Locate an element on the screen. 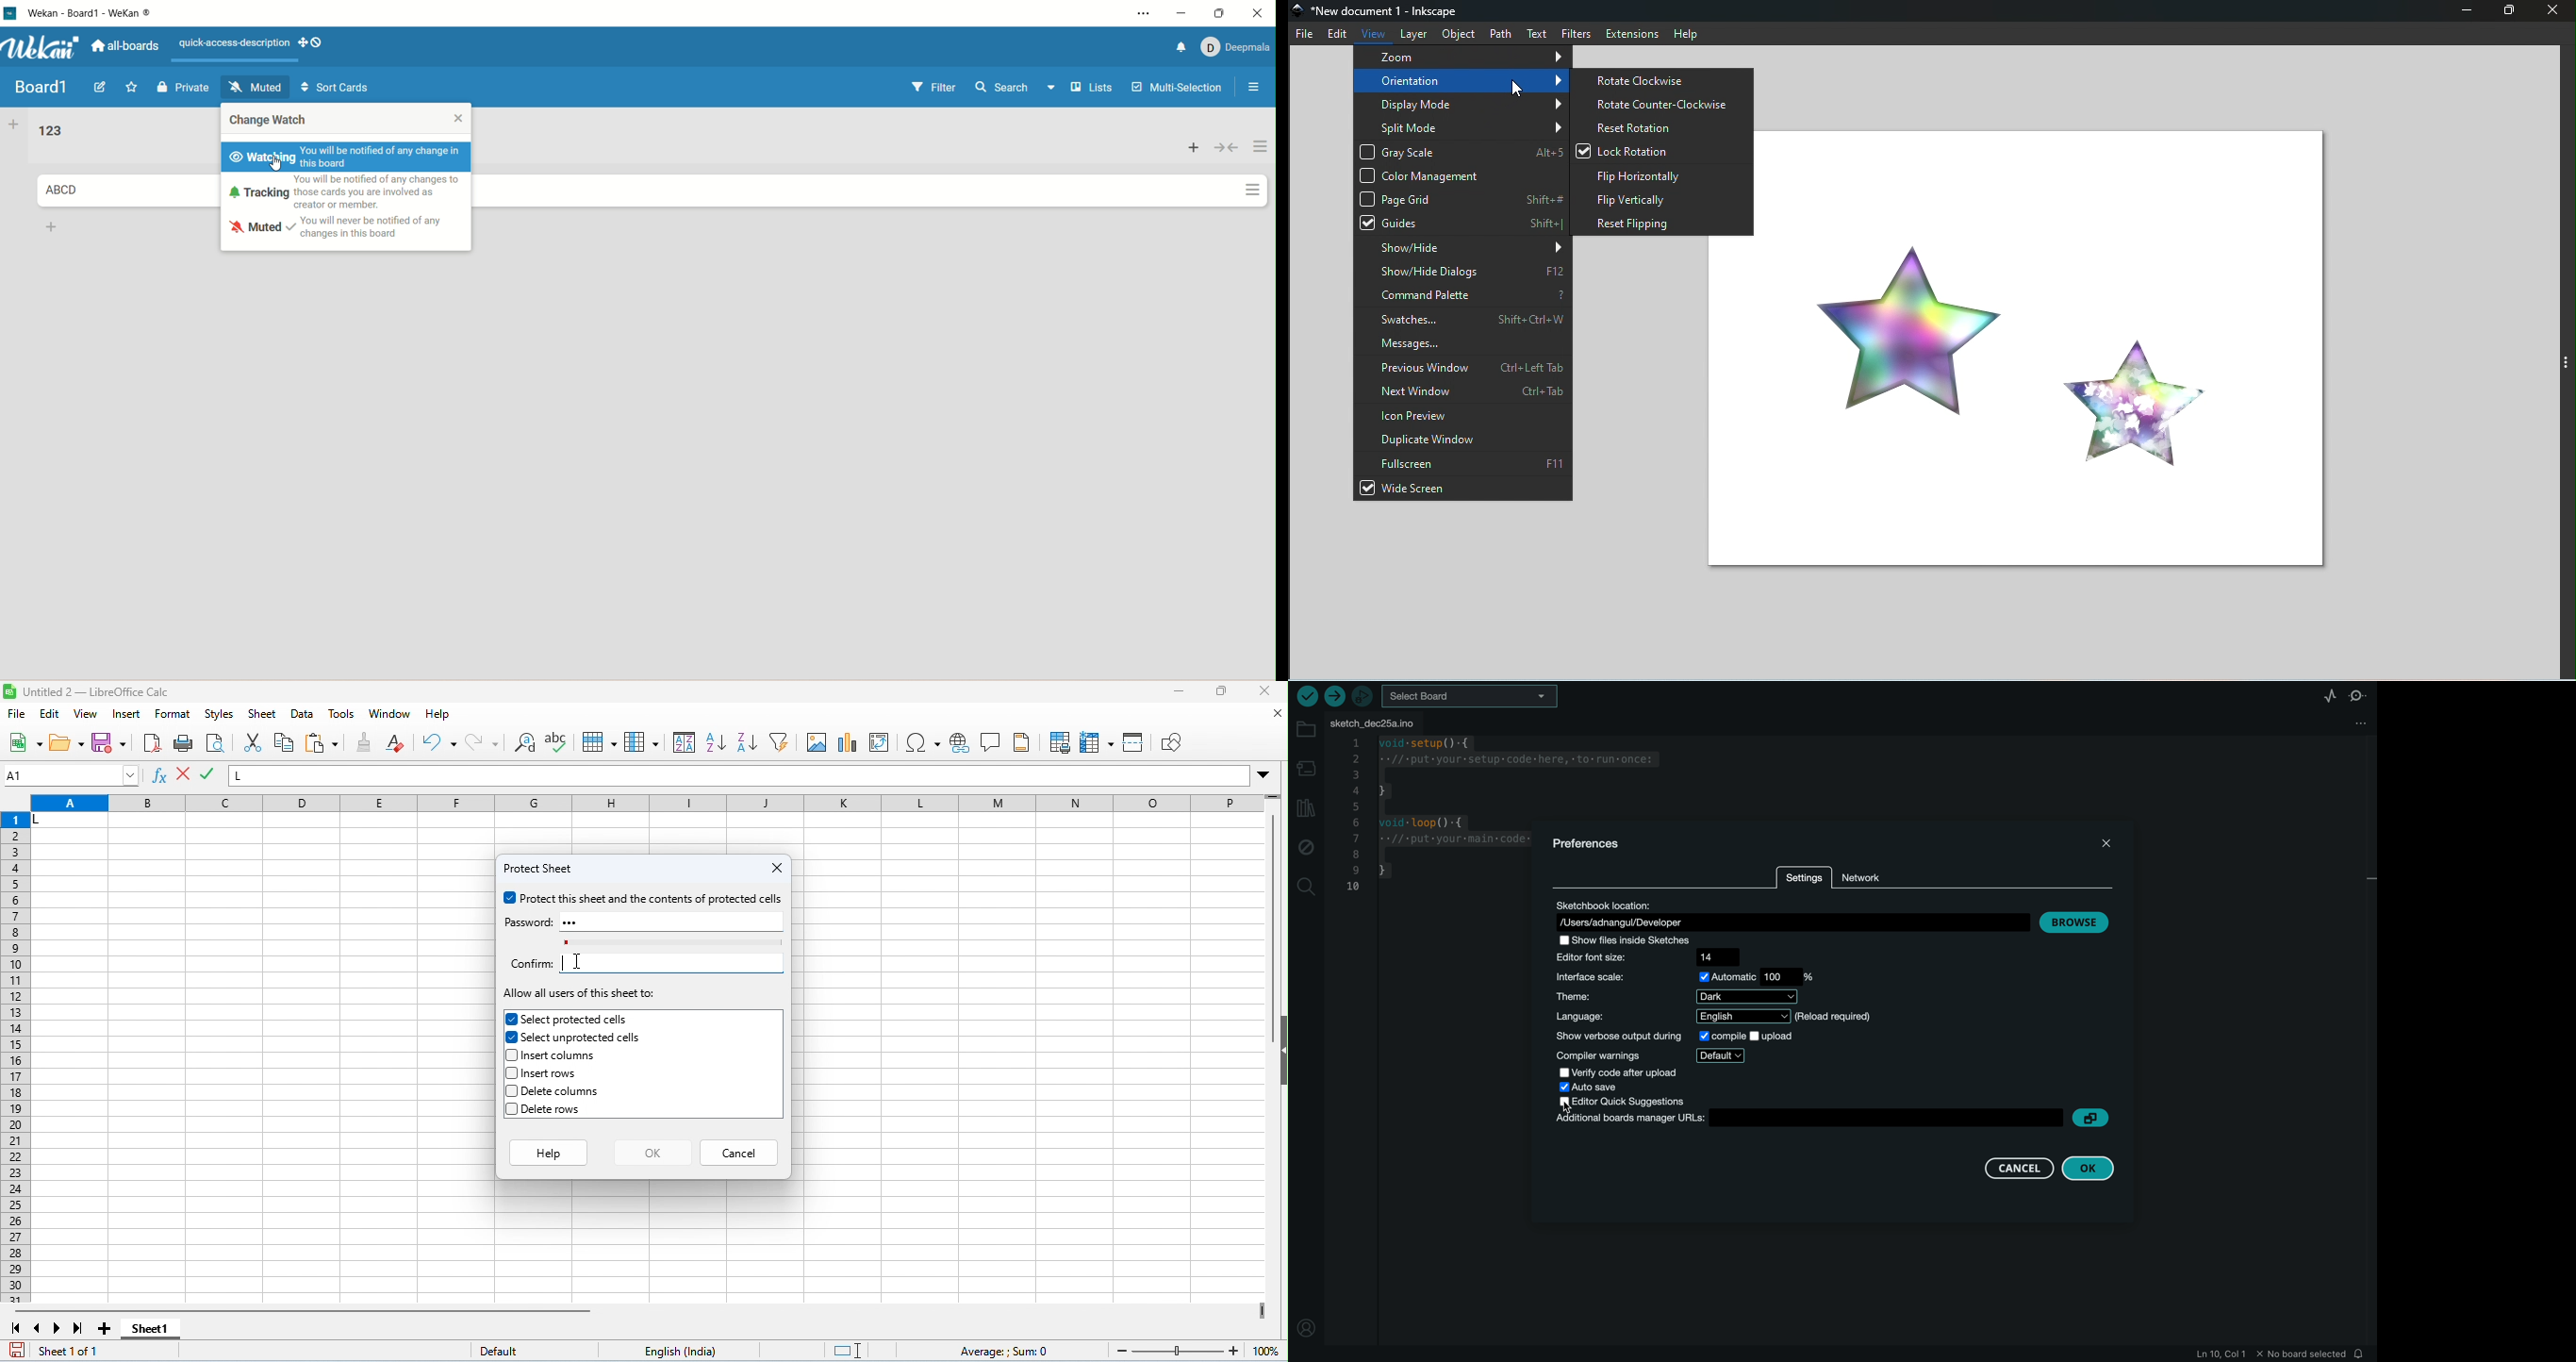 Image resolution: width=2576 pixels, height=1372 pixels. code is located at coordinates (1434, 820).